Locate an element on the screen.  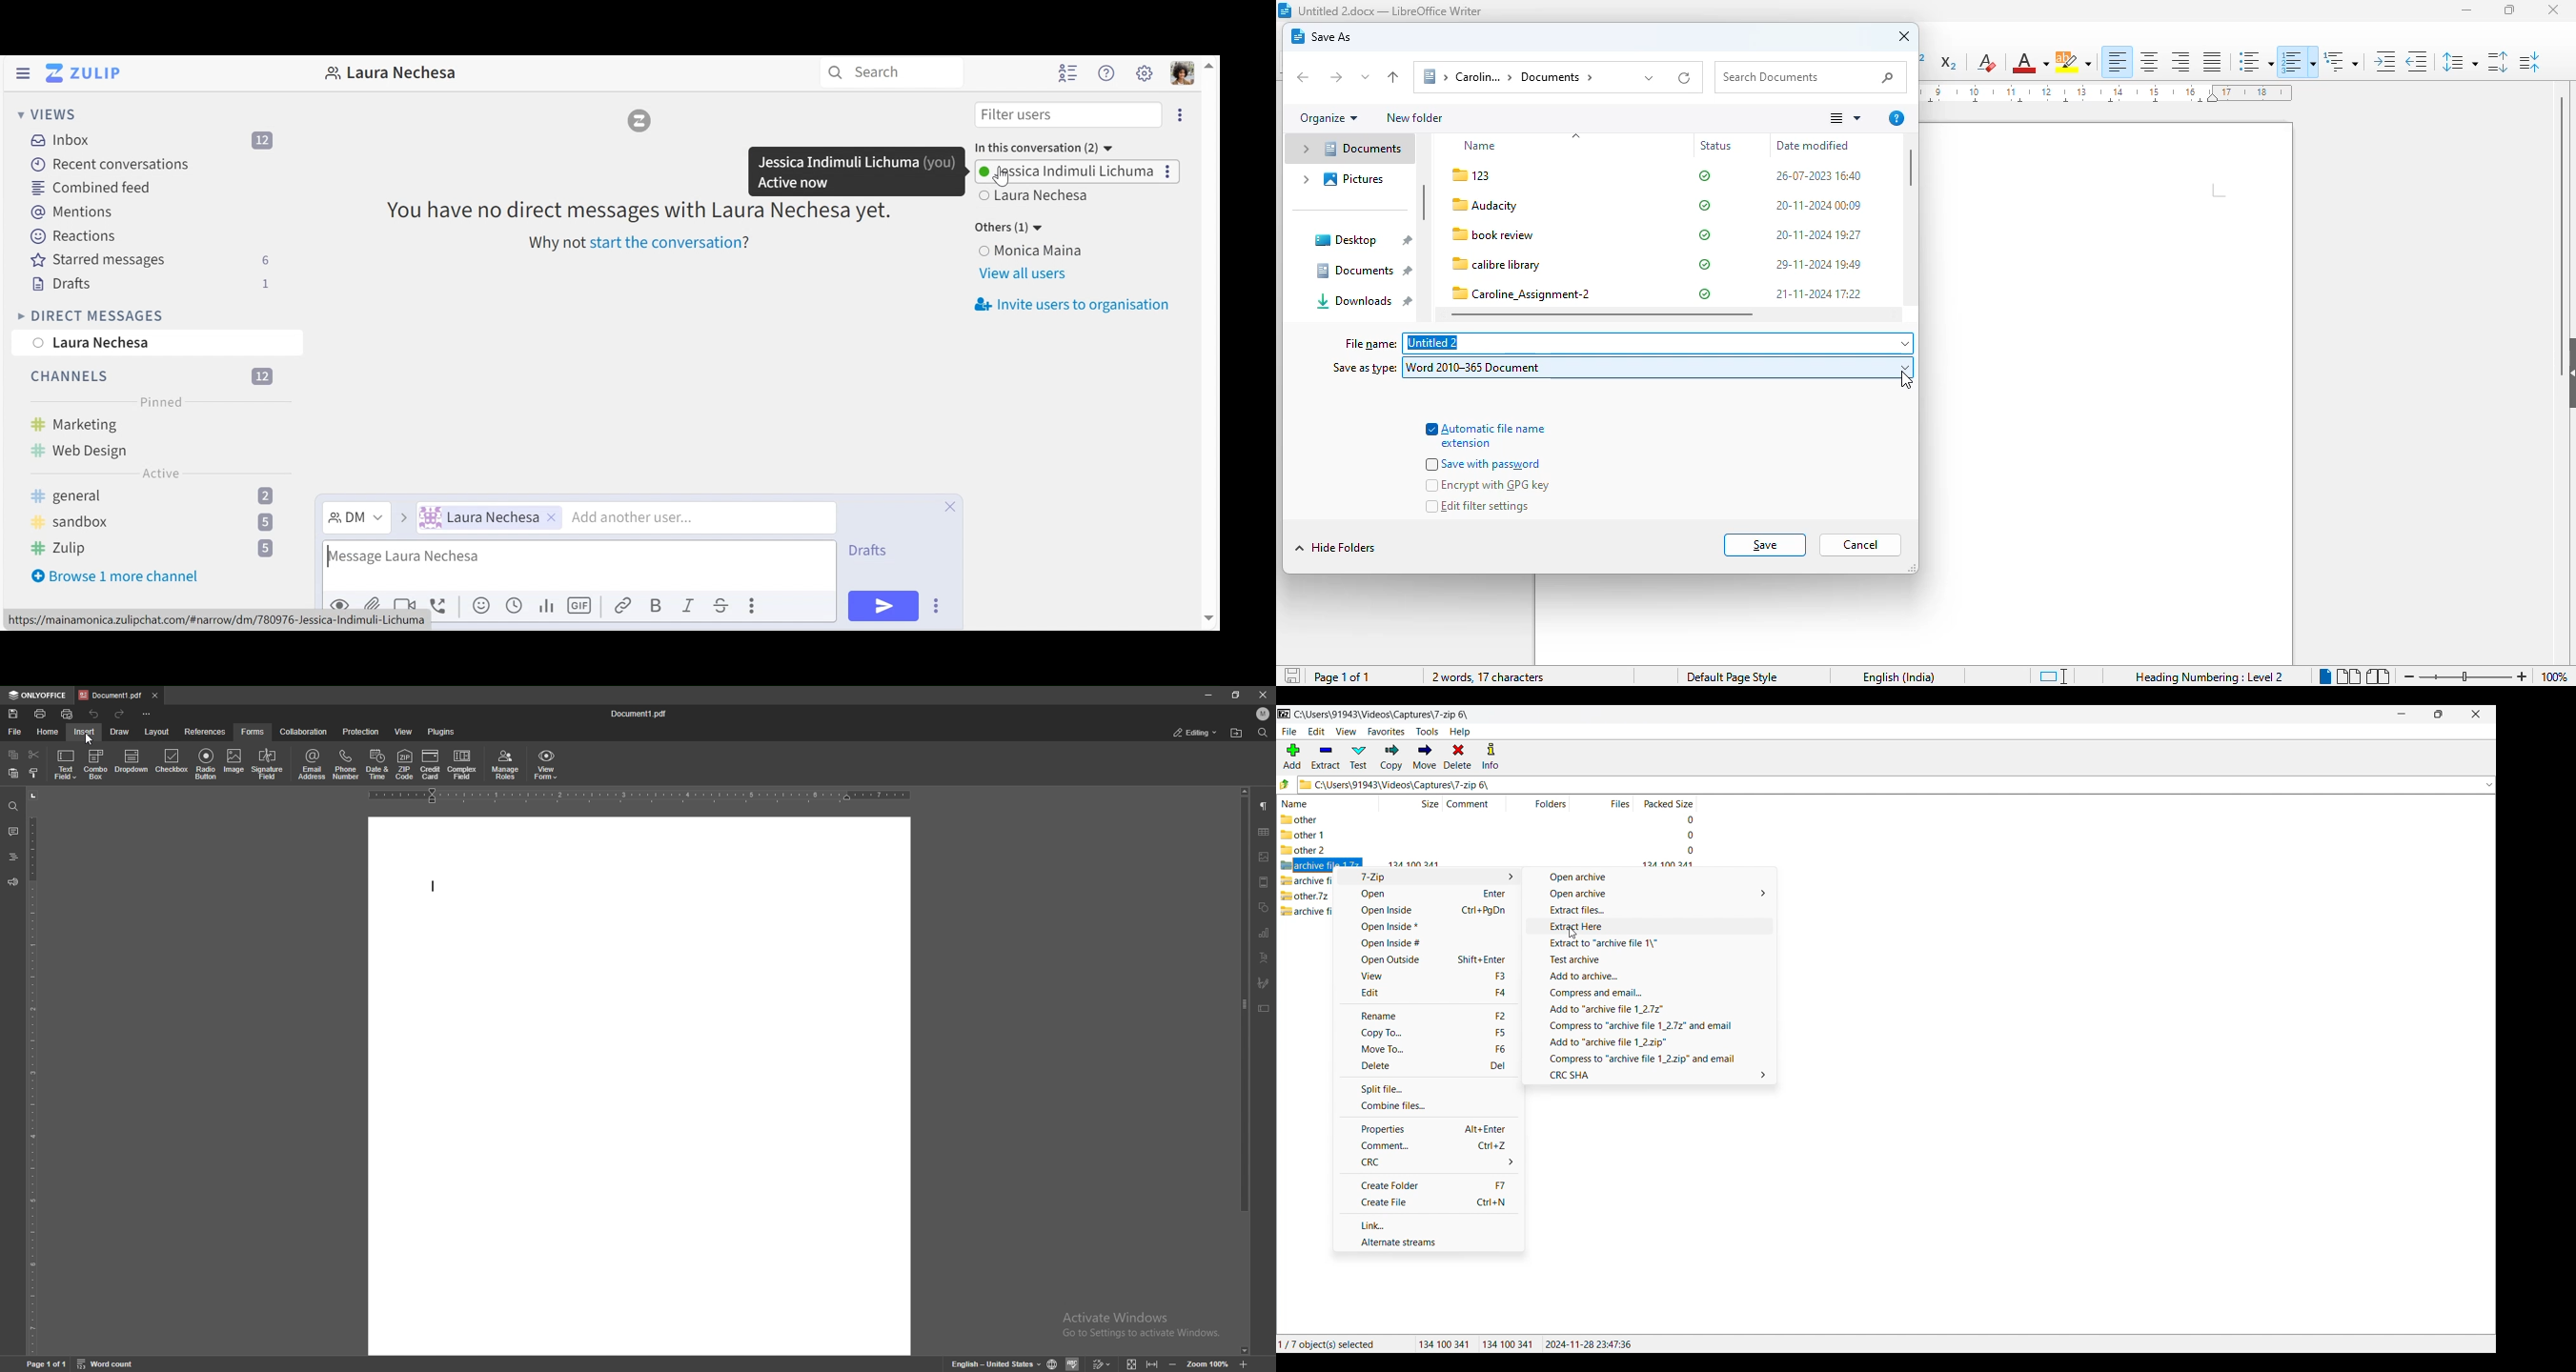
colaboration is located at coordinates (305, 731).